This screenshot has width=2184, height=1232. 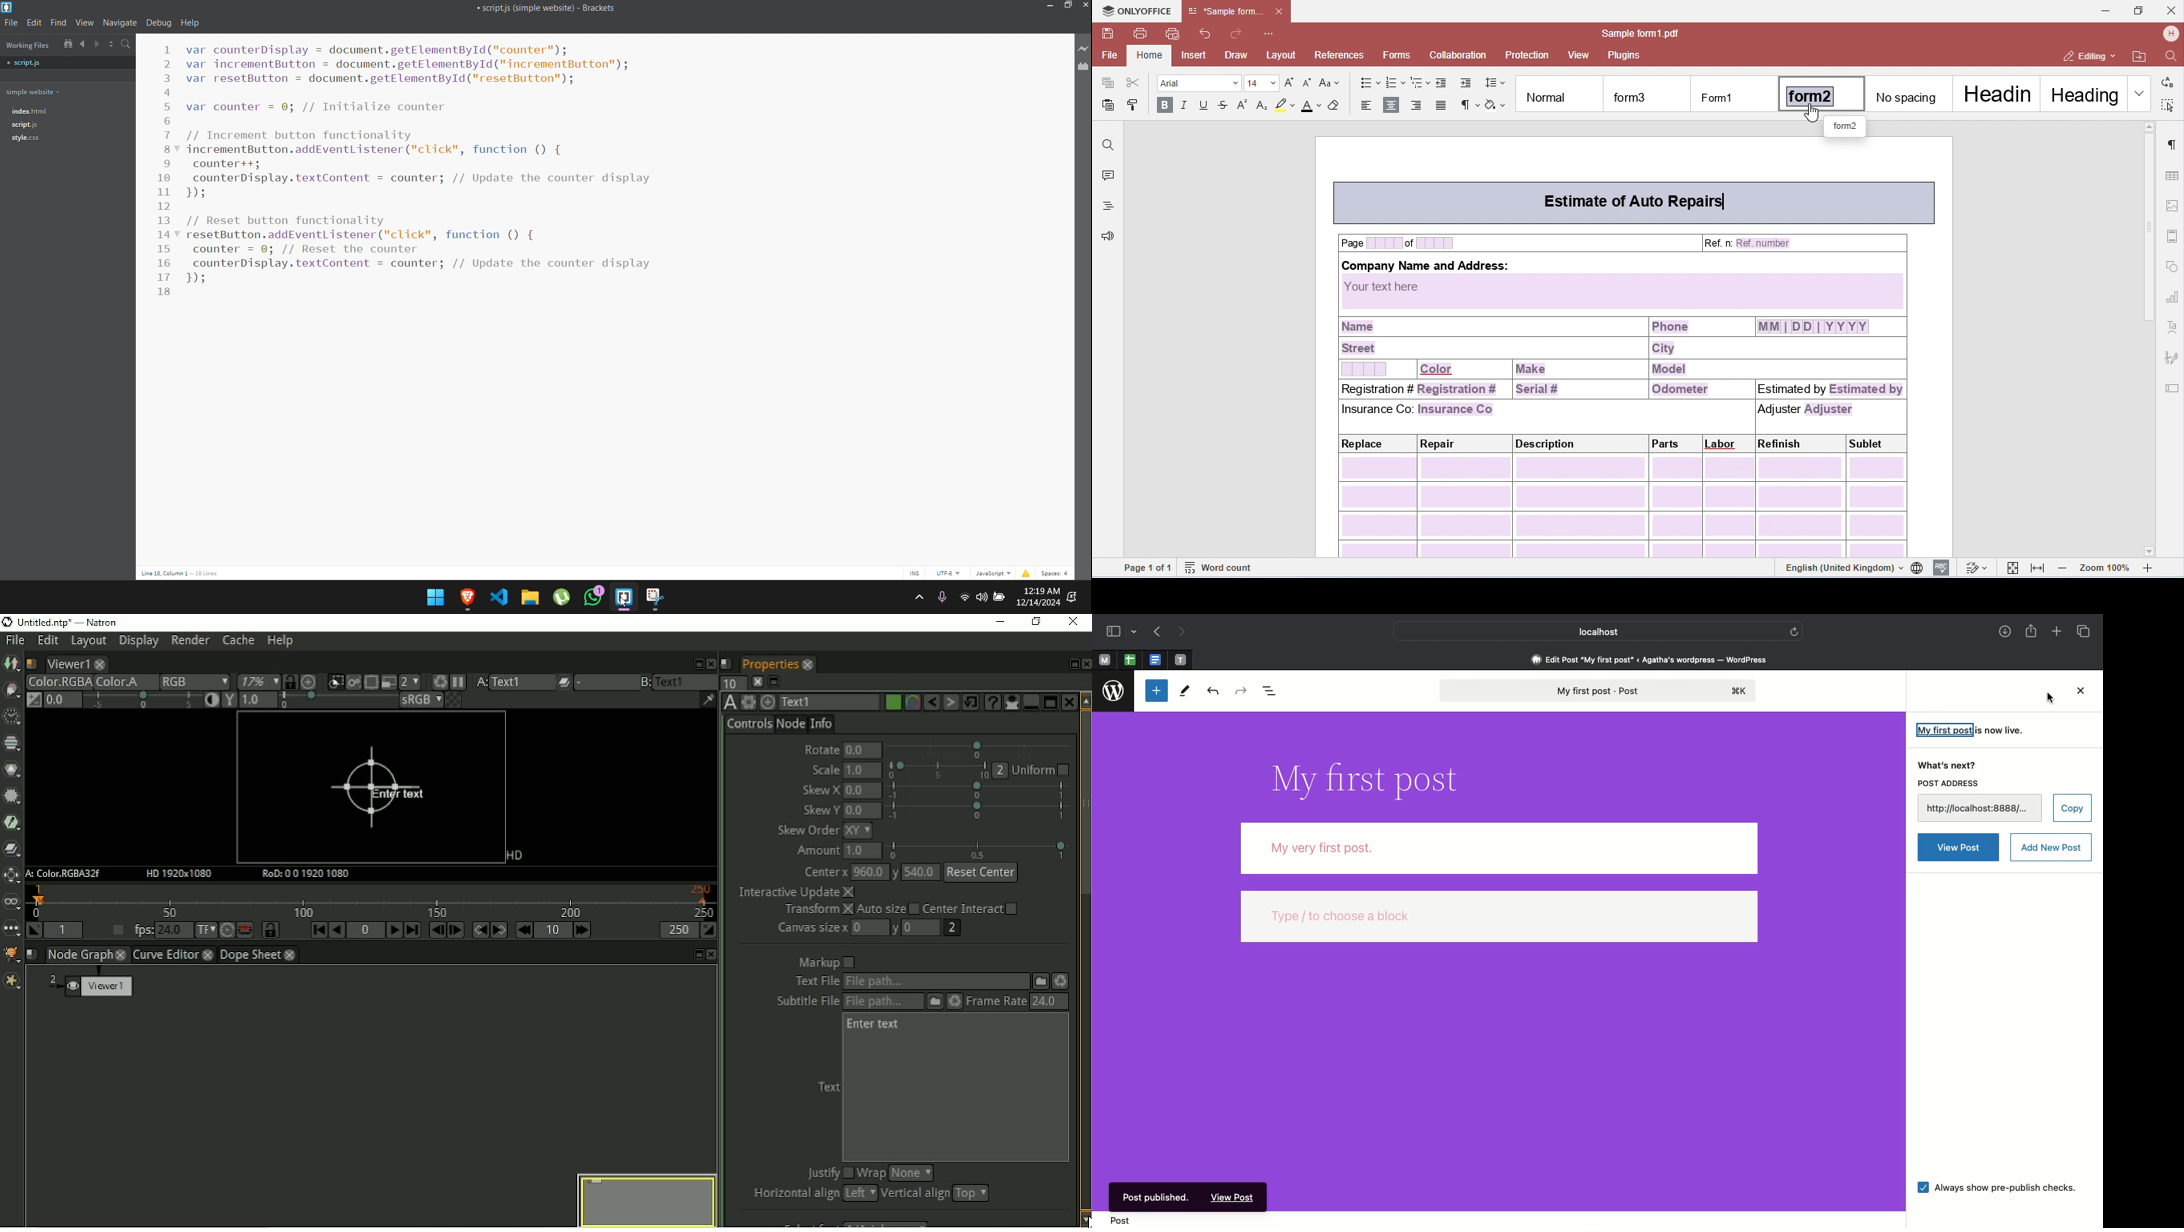 I want to click on extension manager, so click(x=1082, y=69).